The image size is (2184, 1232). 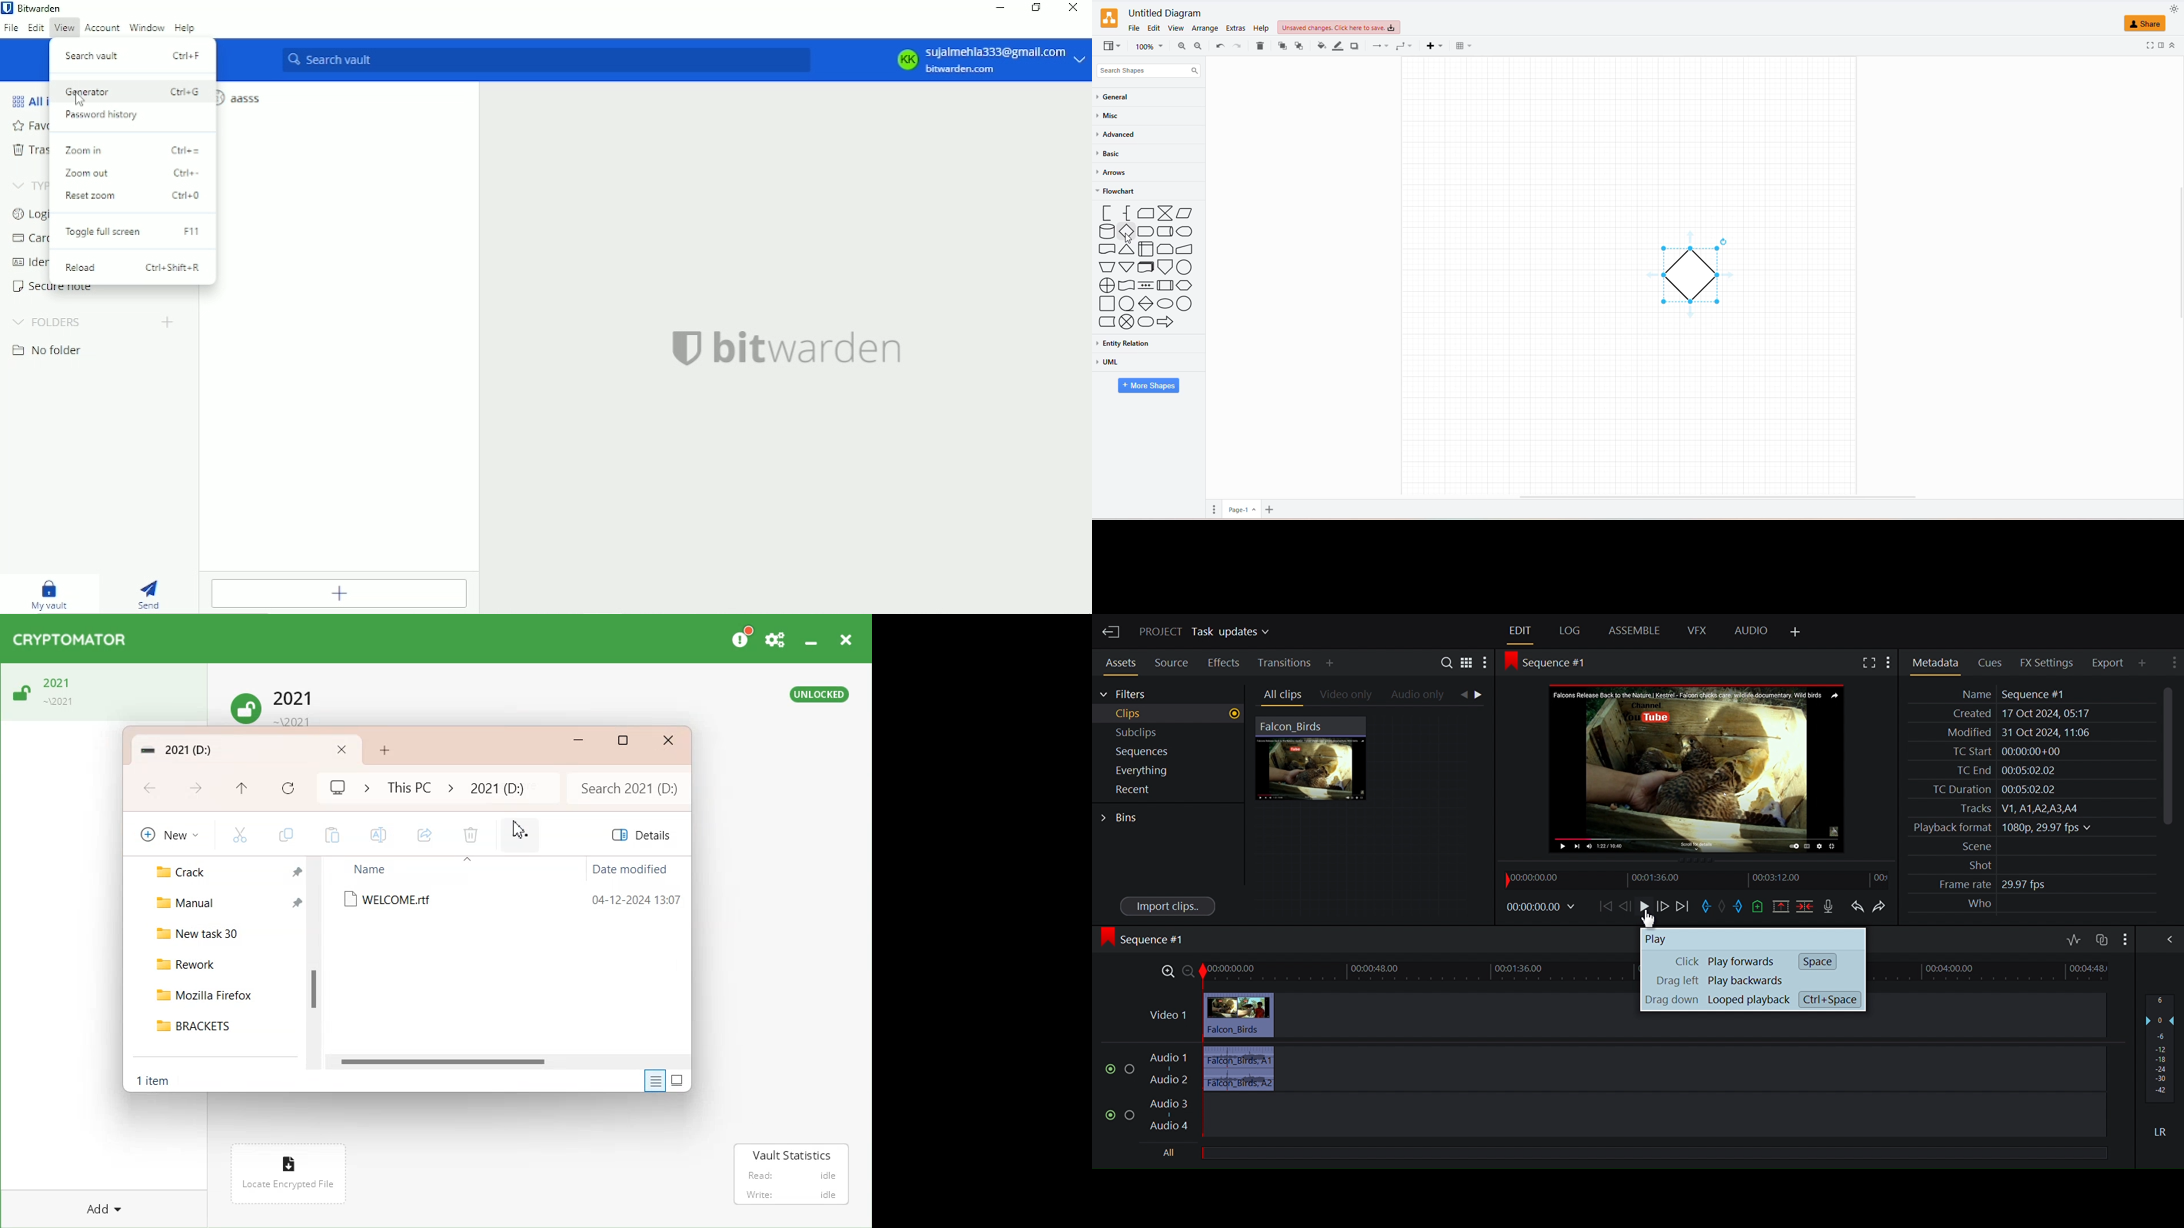 I want to click on flowcharts, so click(x=1148, y=269).